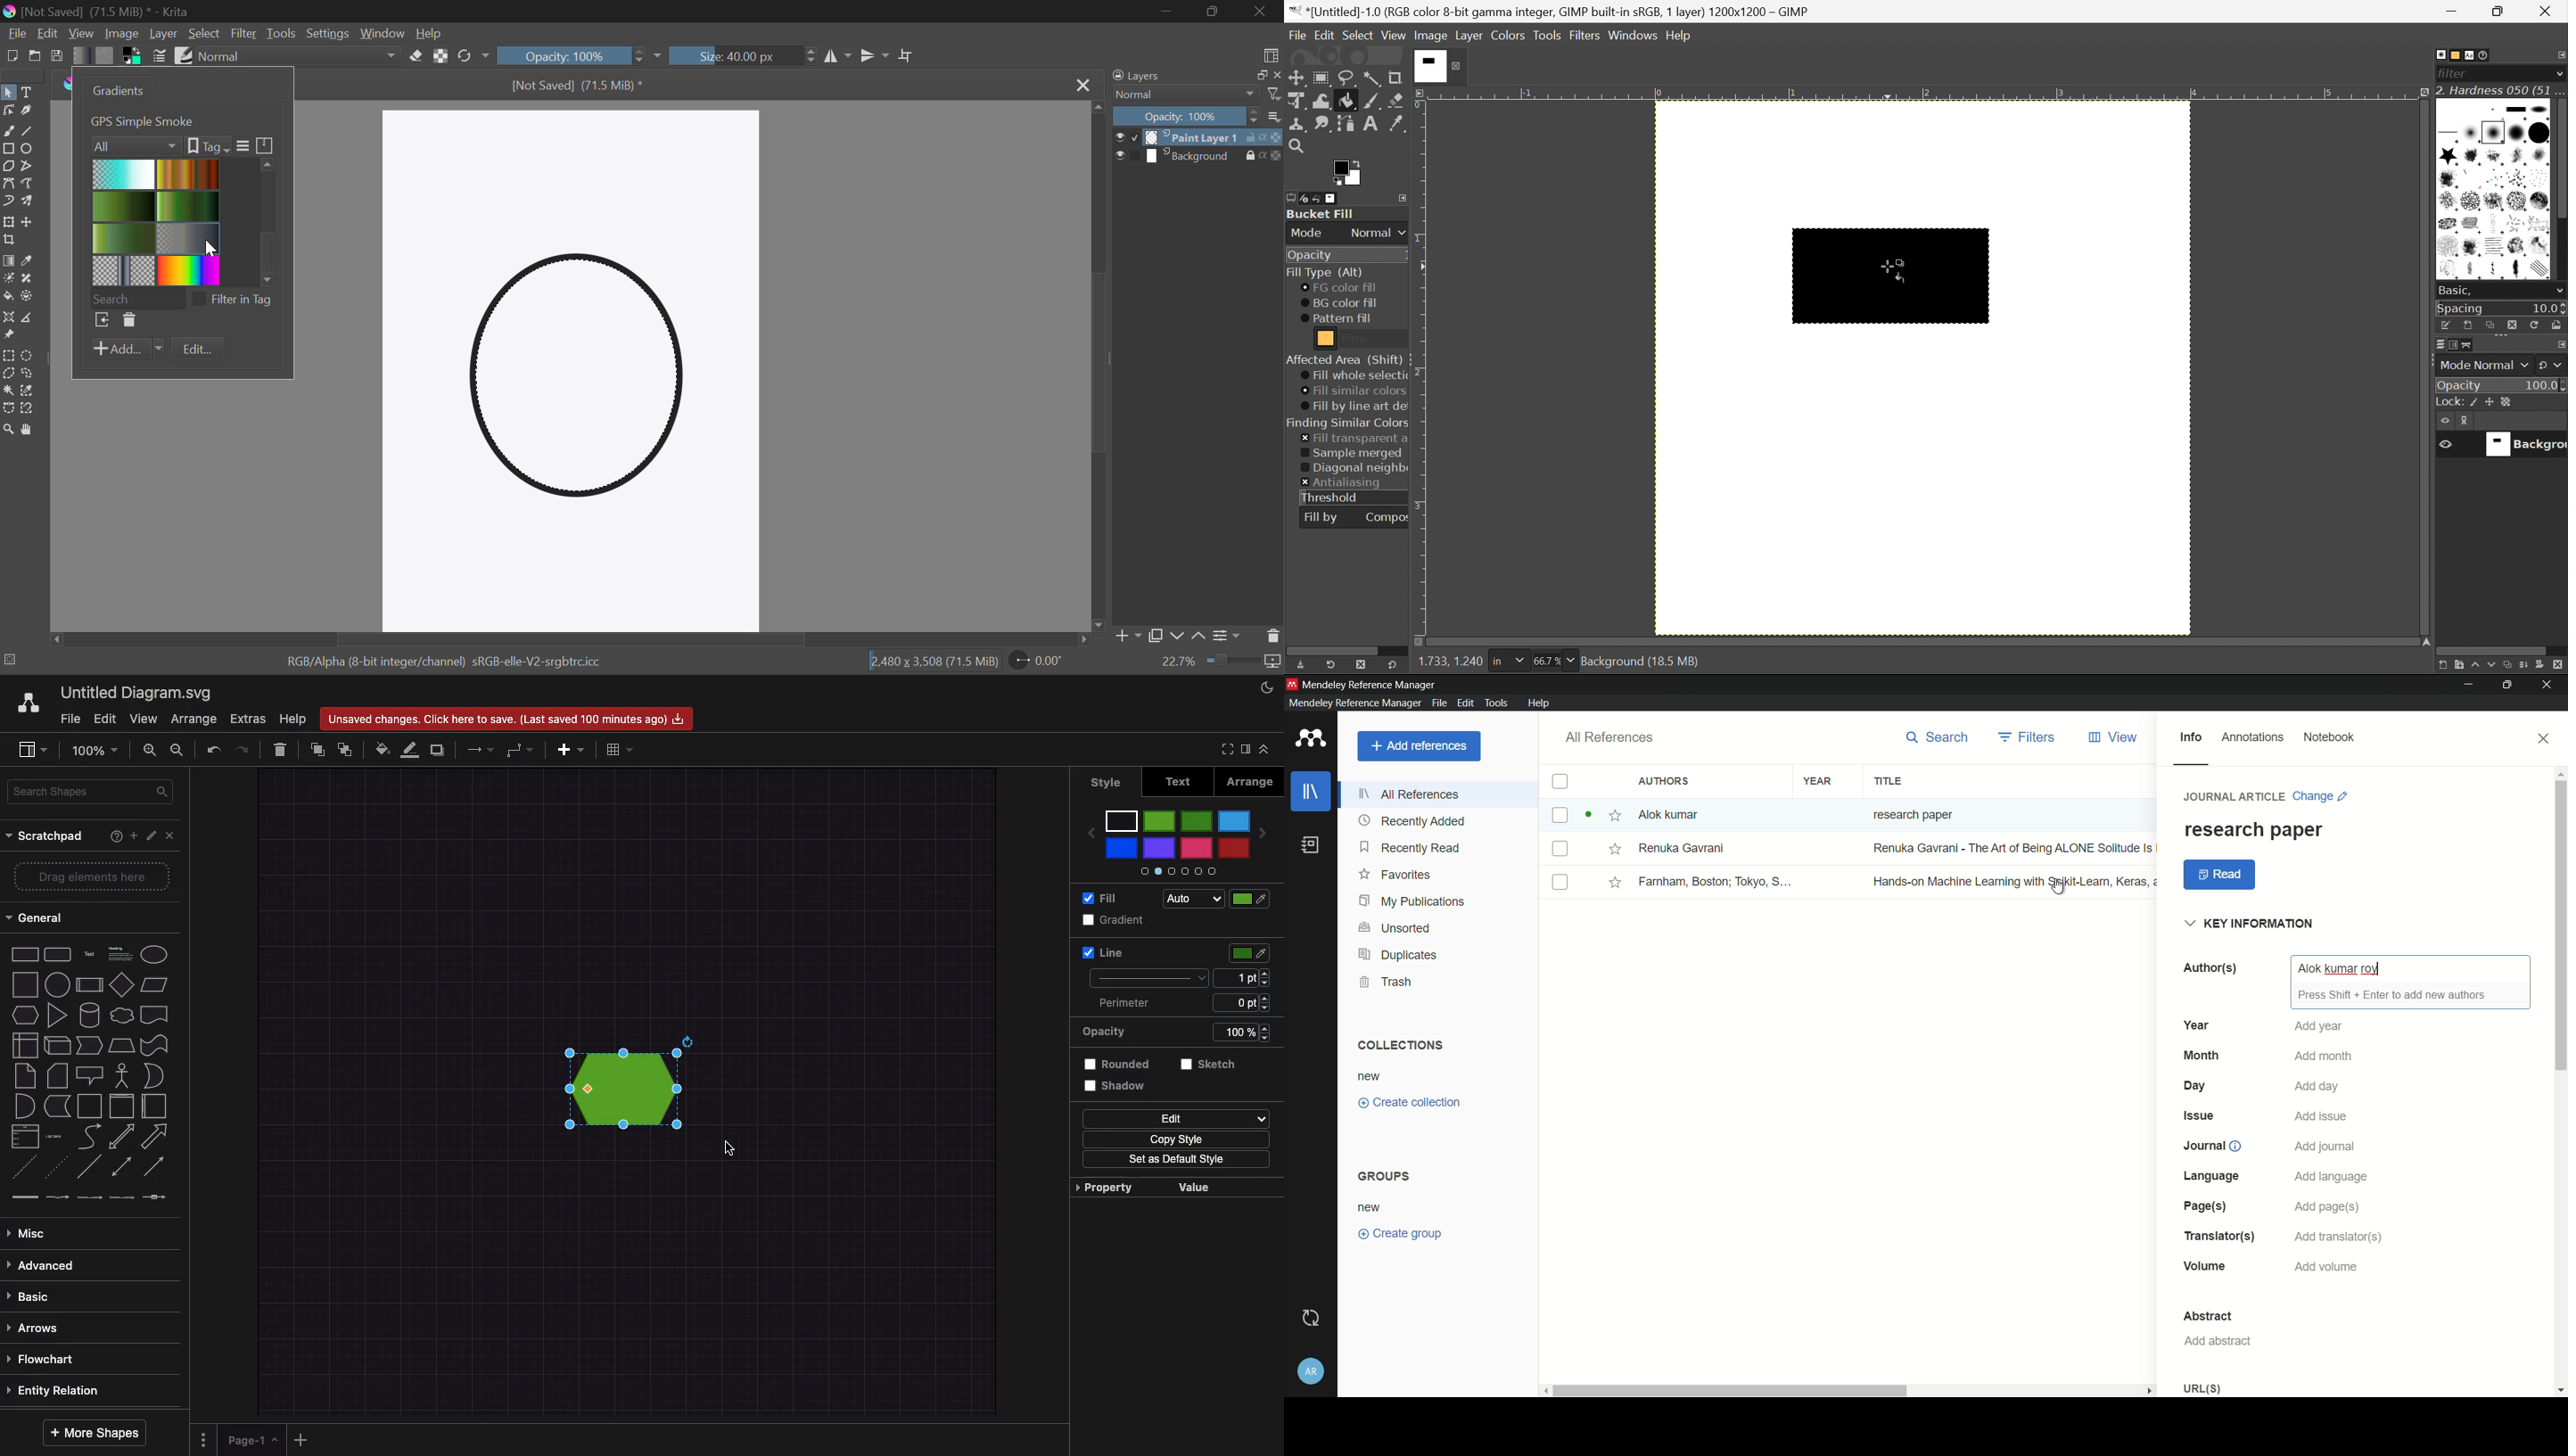  I want to click on Layer, so click(164, 34).